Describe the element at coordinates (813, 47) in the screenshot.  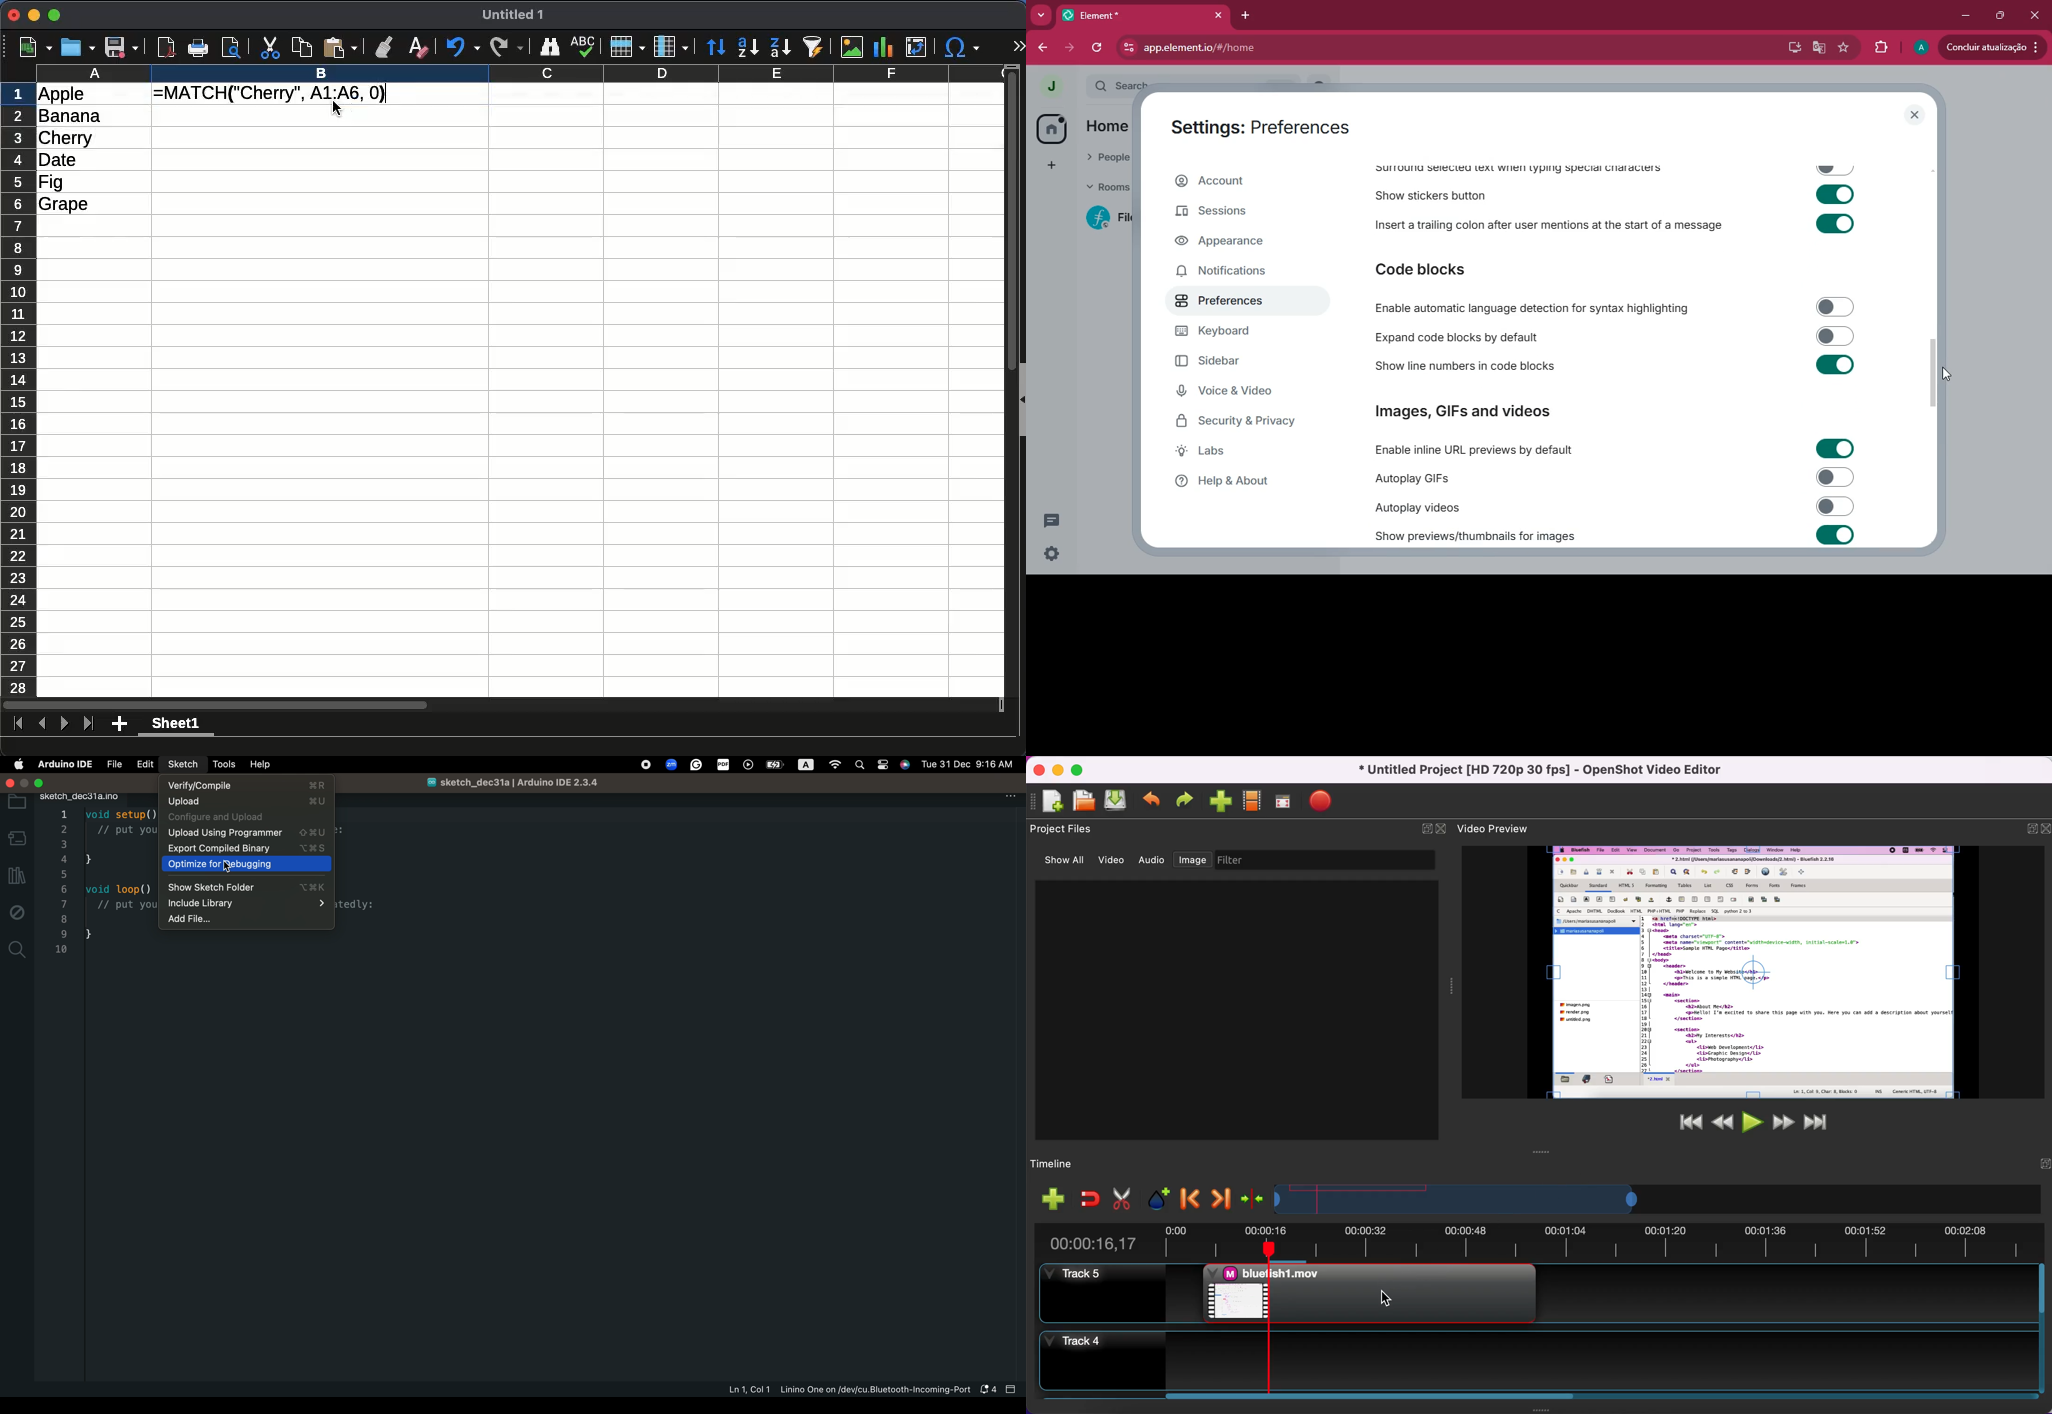
I see `autofilter` at that location.